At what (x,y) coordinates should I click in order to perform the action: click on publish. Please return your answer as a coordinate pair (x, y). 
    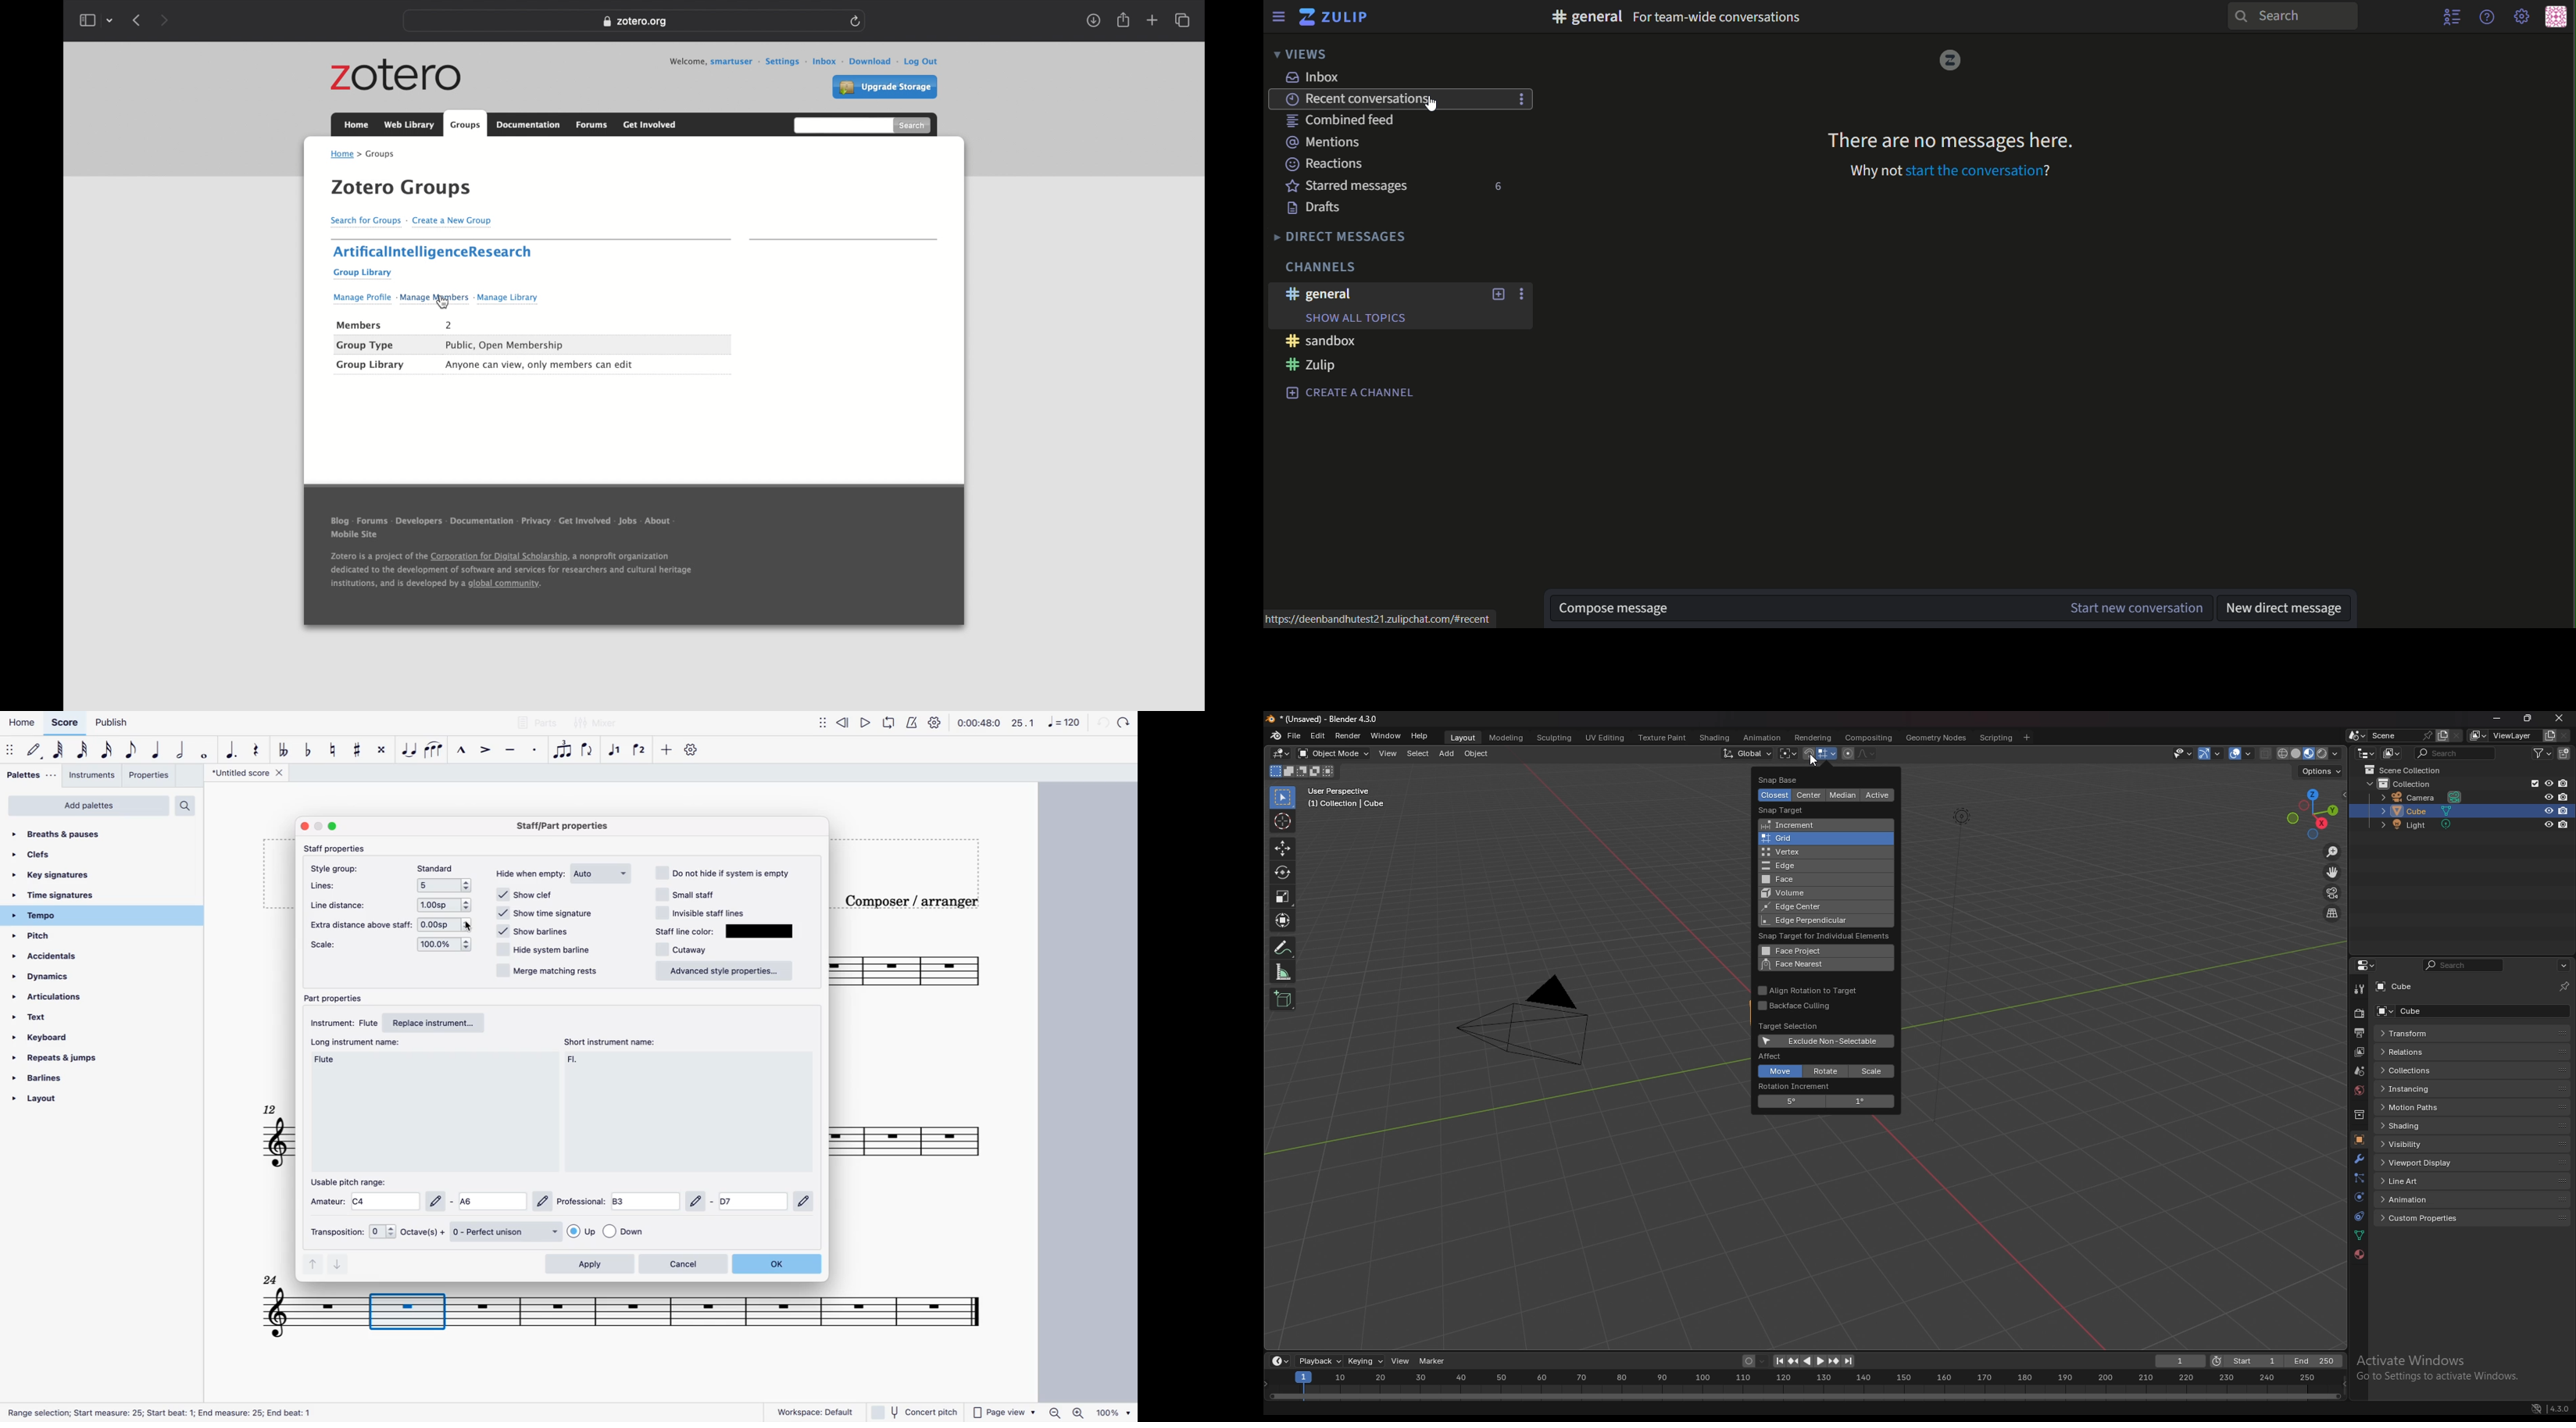
    Looking at the image, I should click on (109, 725).